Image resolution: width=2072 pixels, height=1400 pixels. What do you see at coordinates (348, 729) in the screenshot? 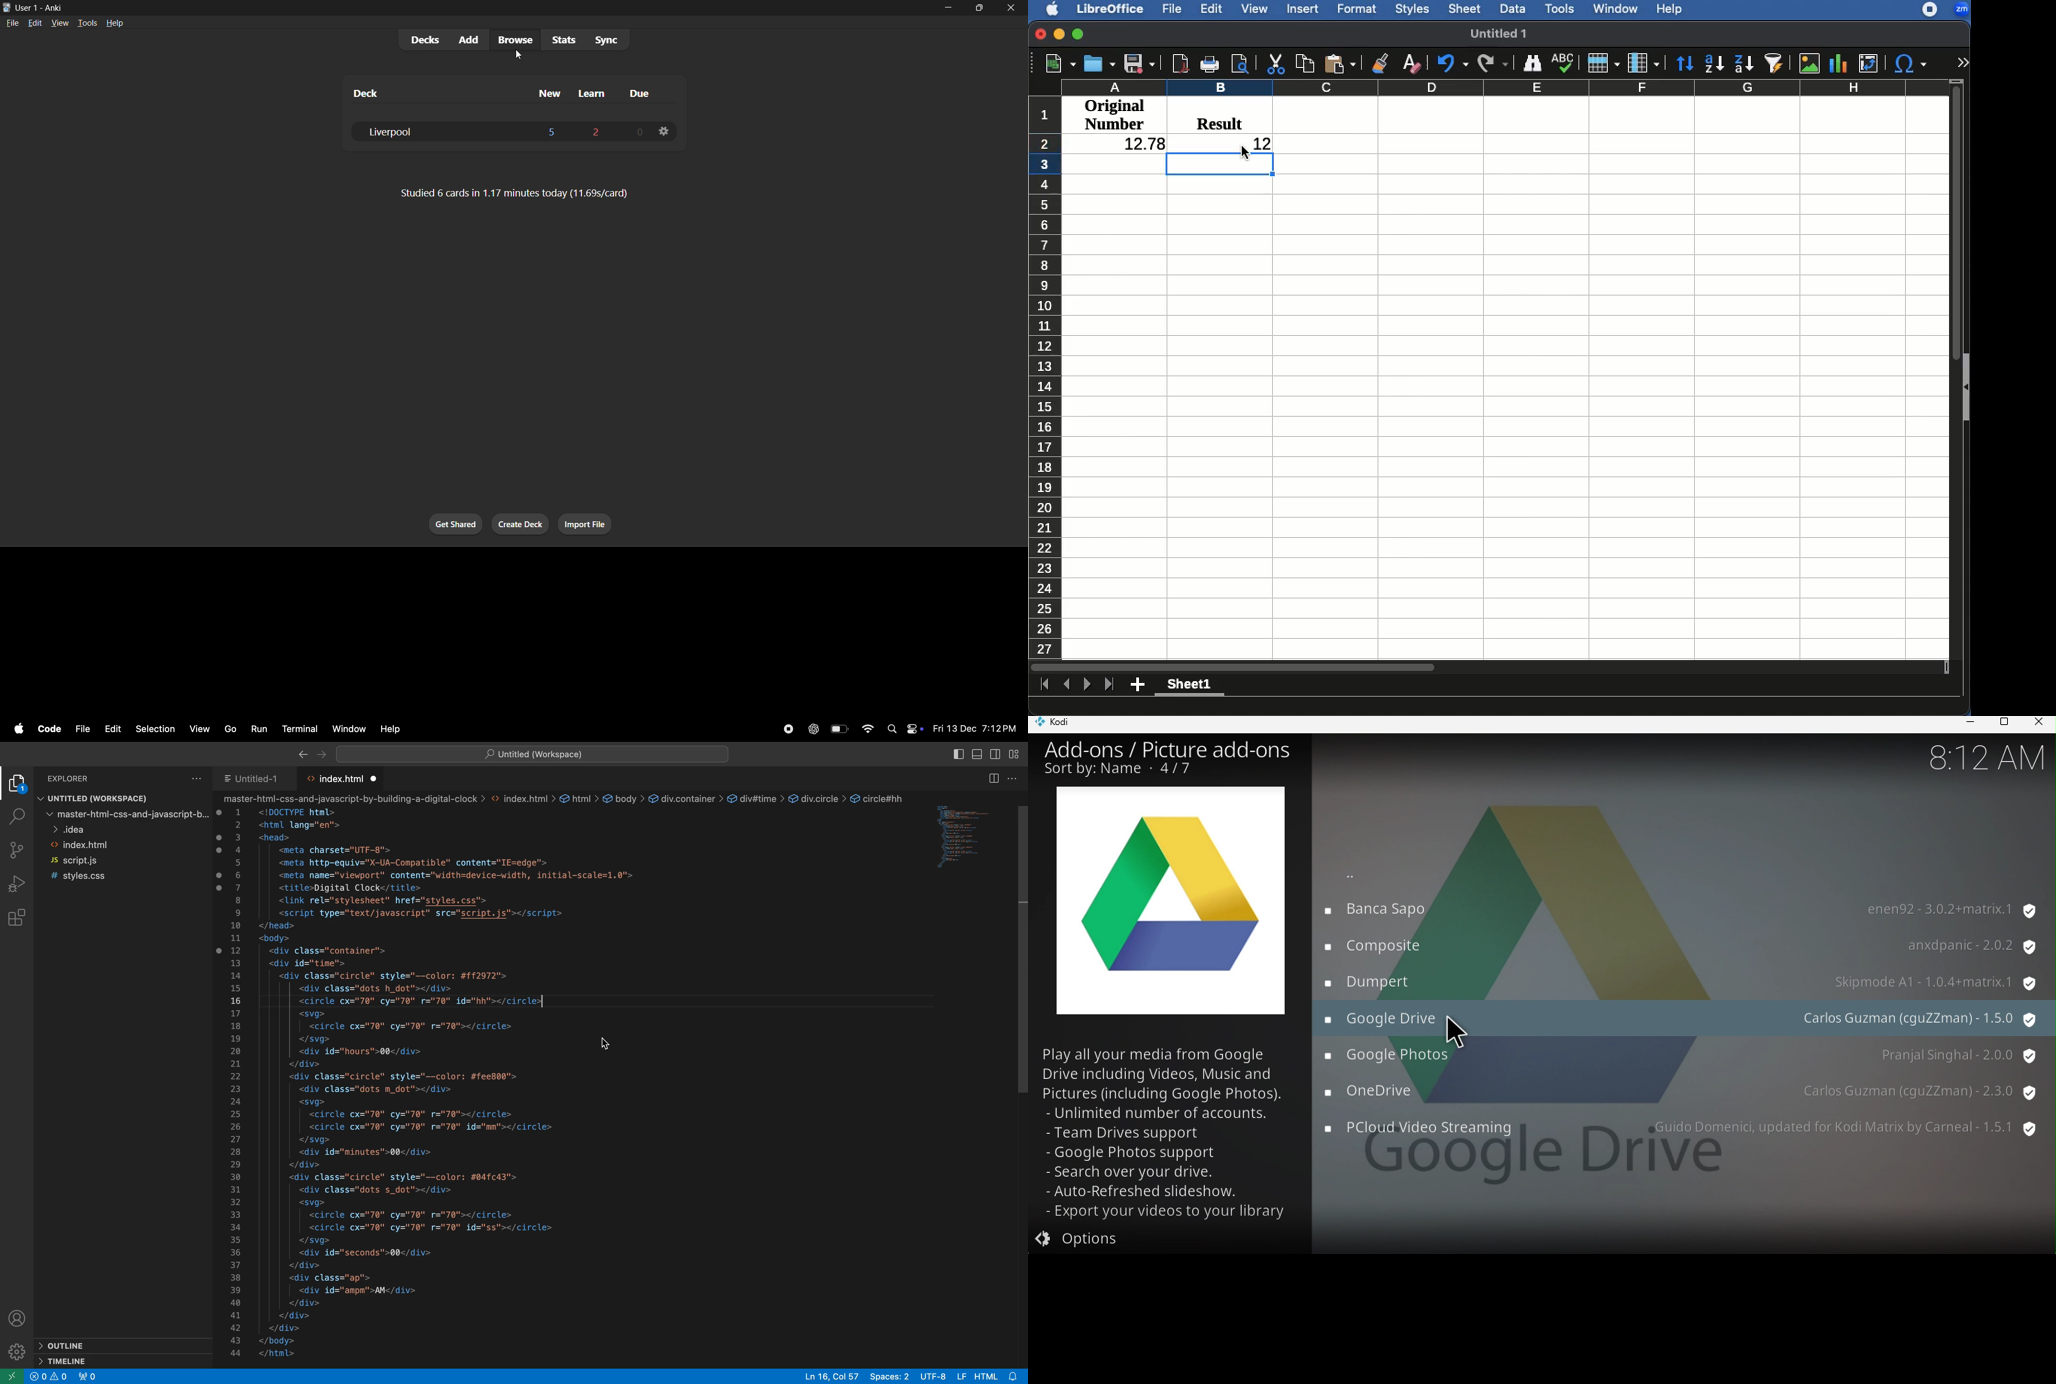
I see `window` at bounding box center [348, 729].